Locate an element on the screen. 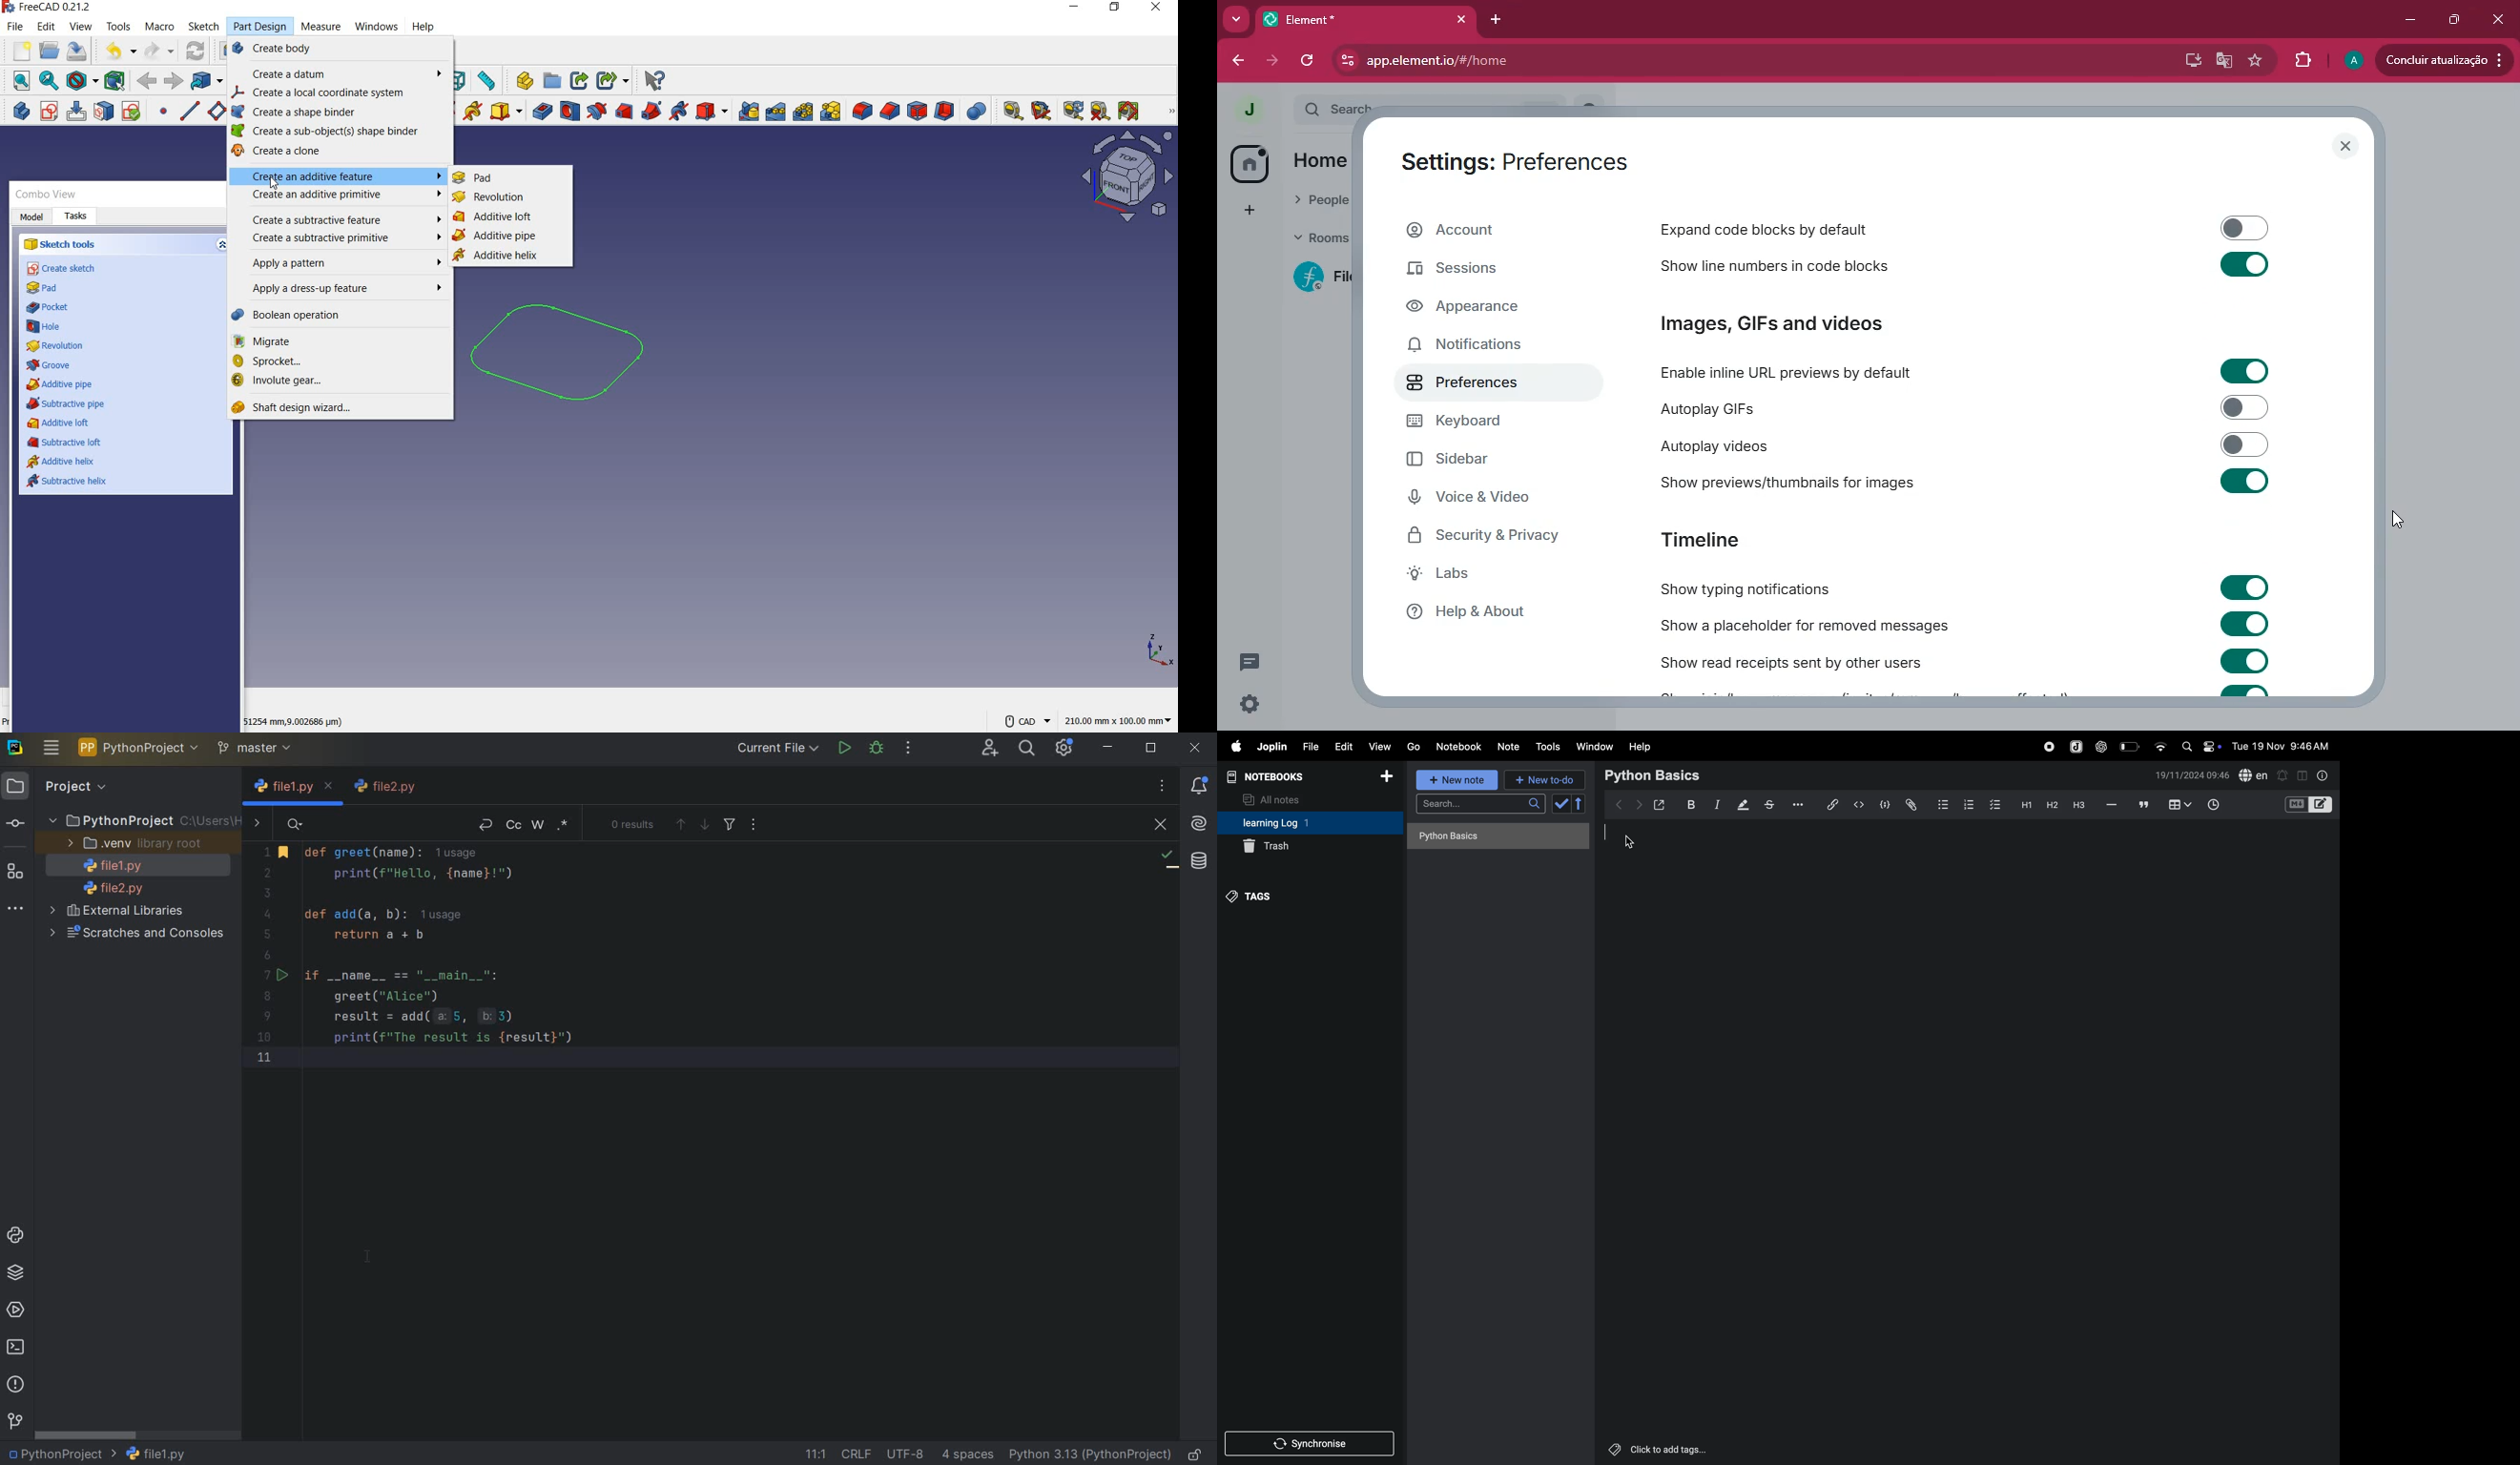 This screenshot has width=2520, height=1484. hole is located at coordinates (570, 112).